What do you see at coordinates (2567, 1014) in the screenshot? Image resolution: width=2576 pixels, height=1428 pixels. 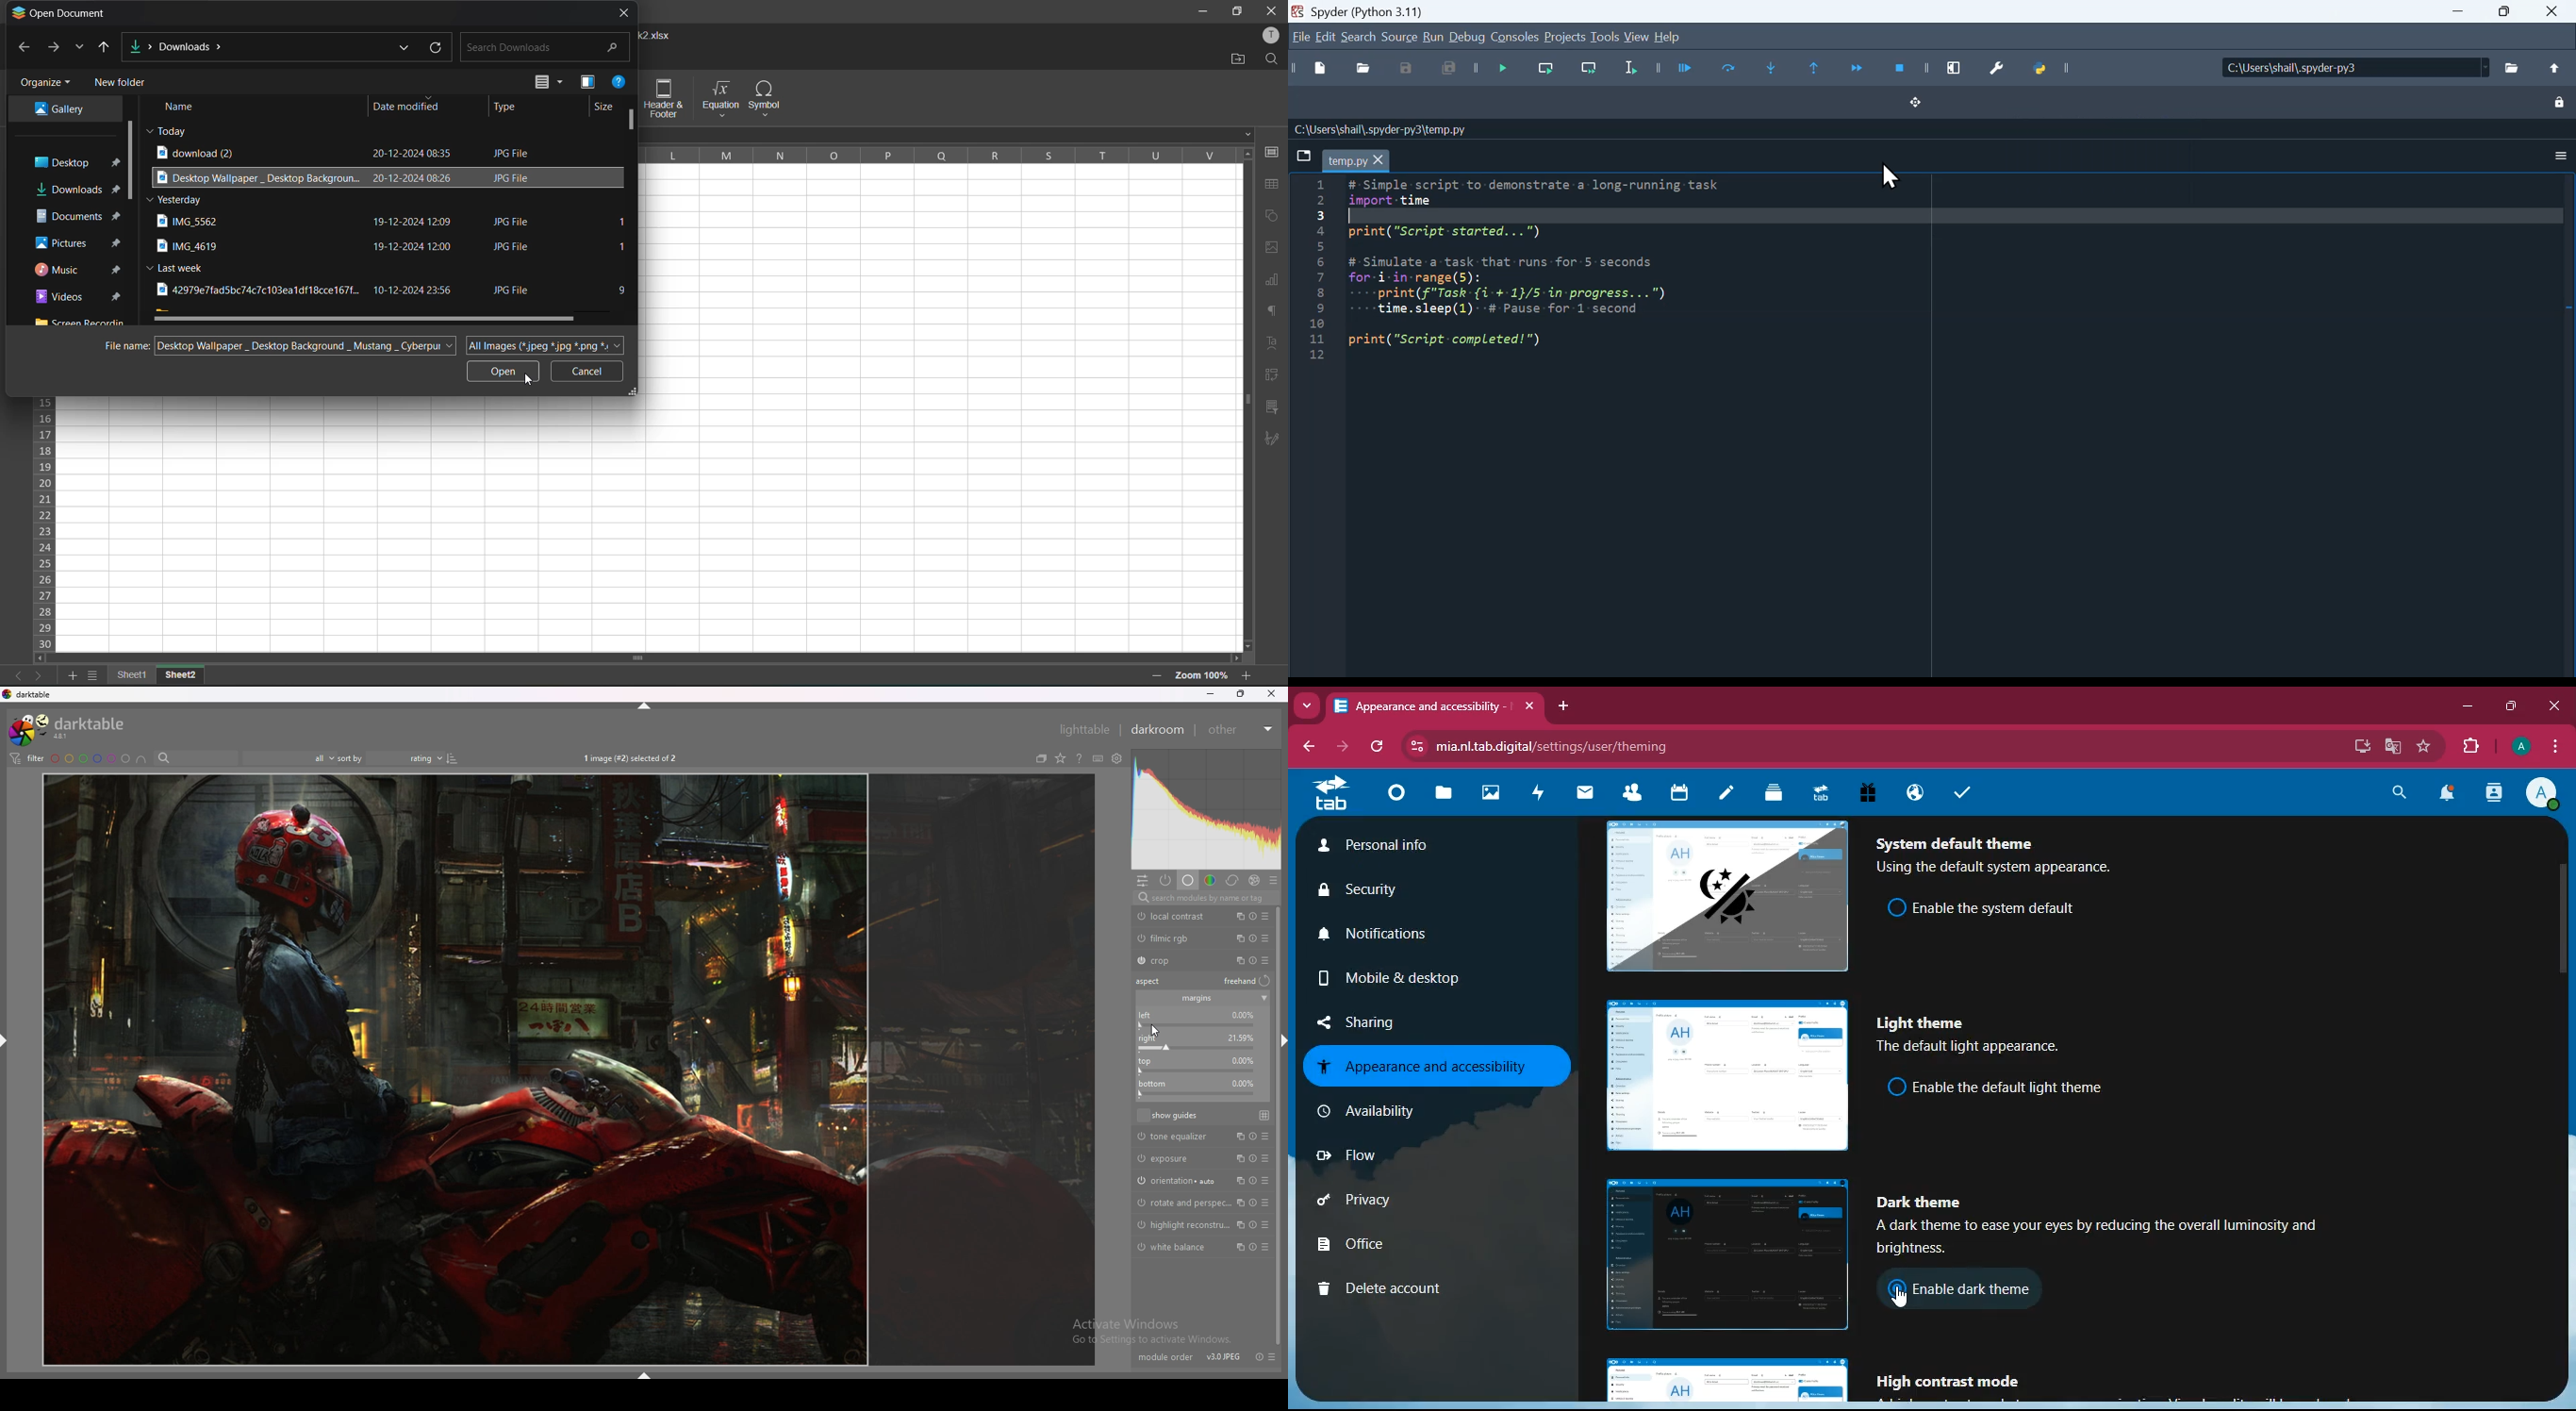 I see `scroll bar` at bounding box center [2567, 1014].